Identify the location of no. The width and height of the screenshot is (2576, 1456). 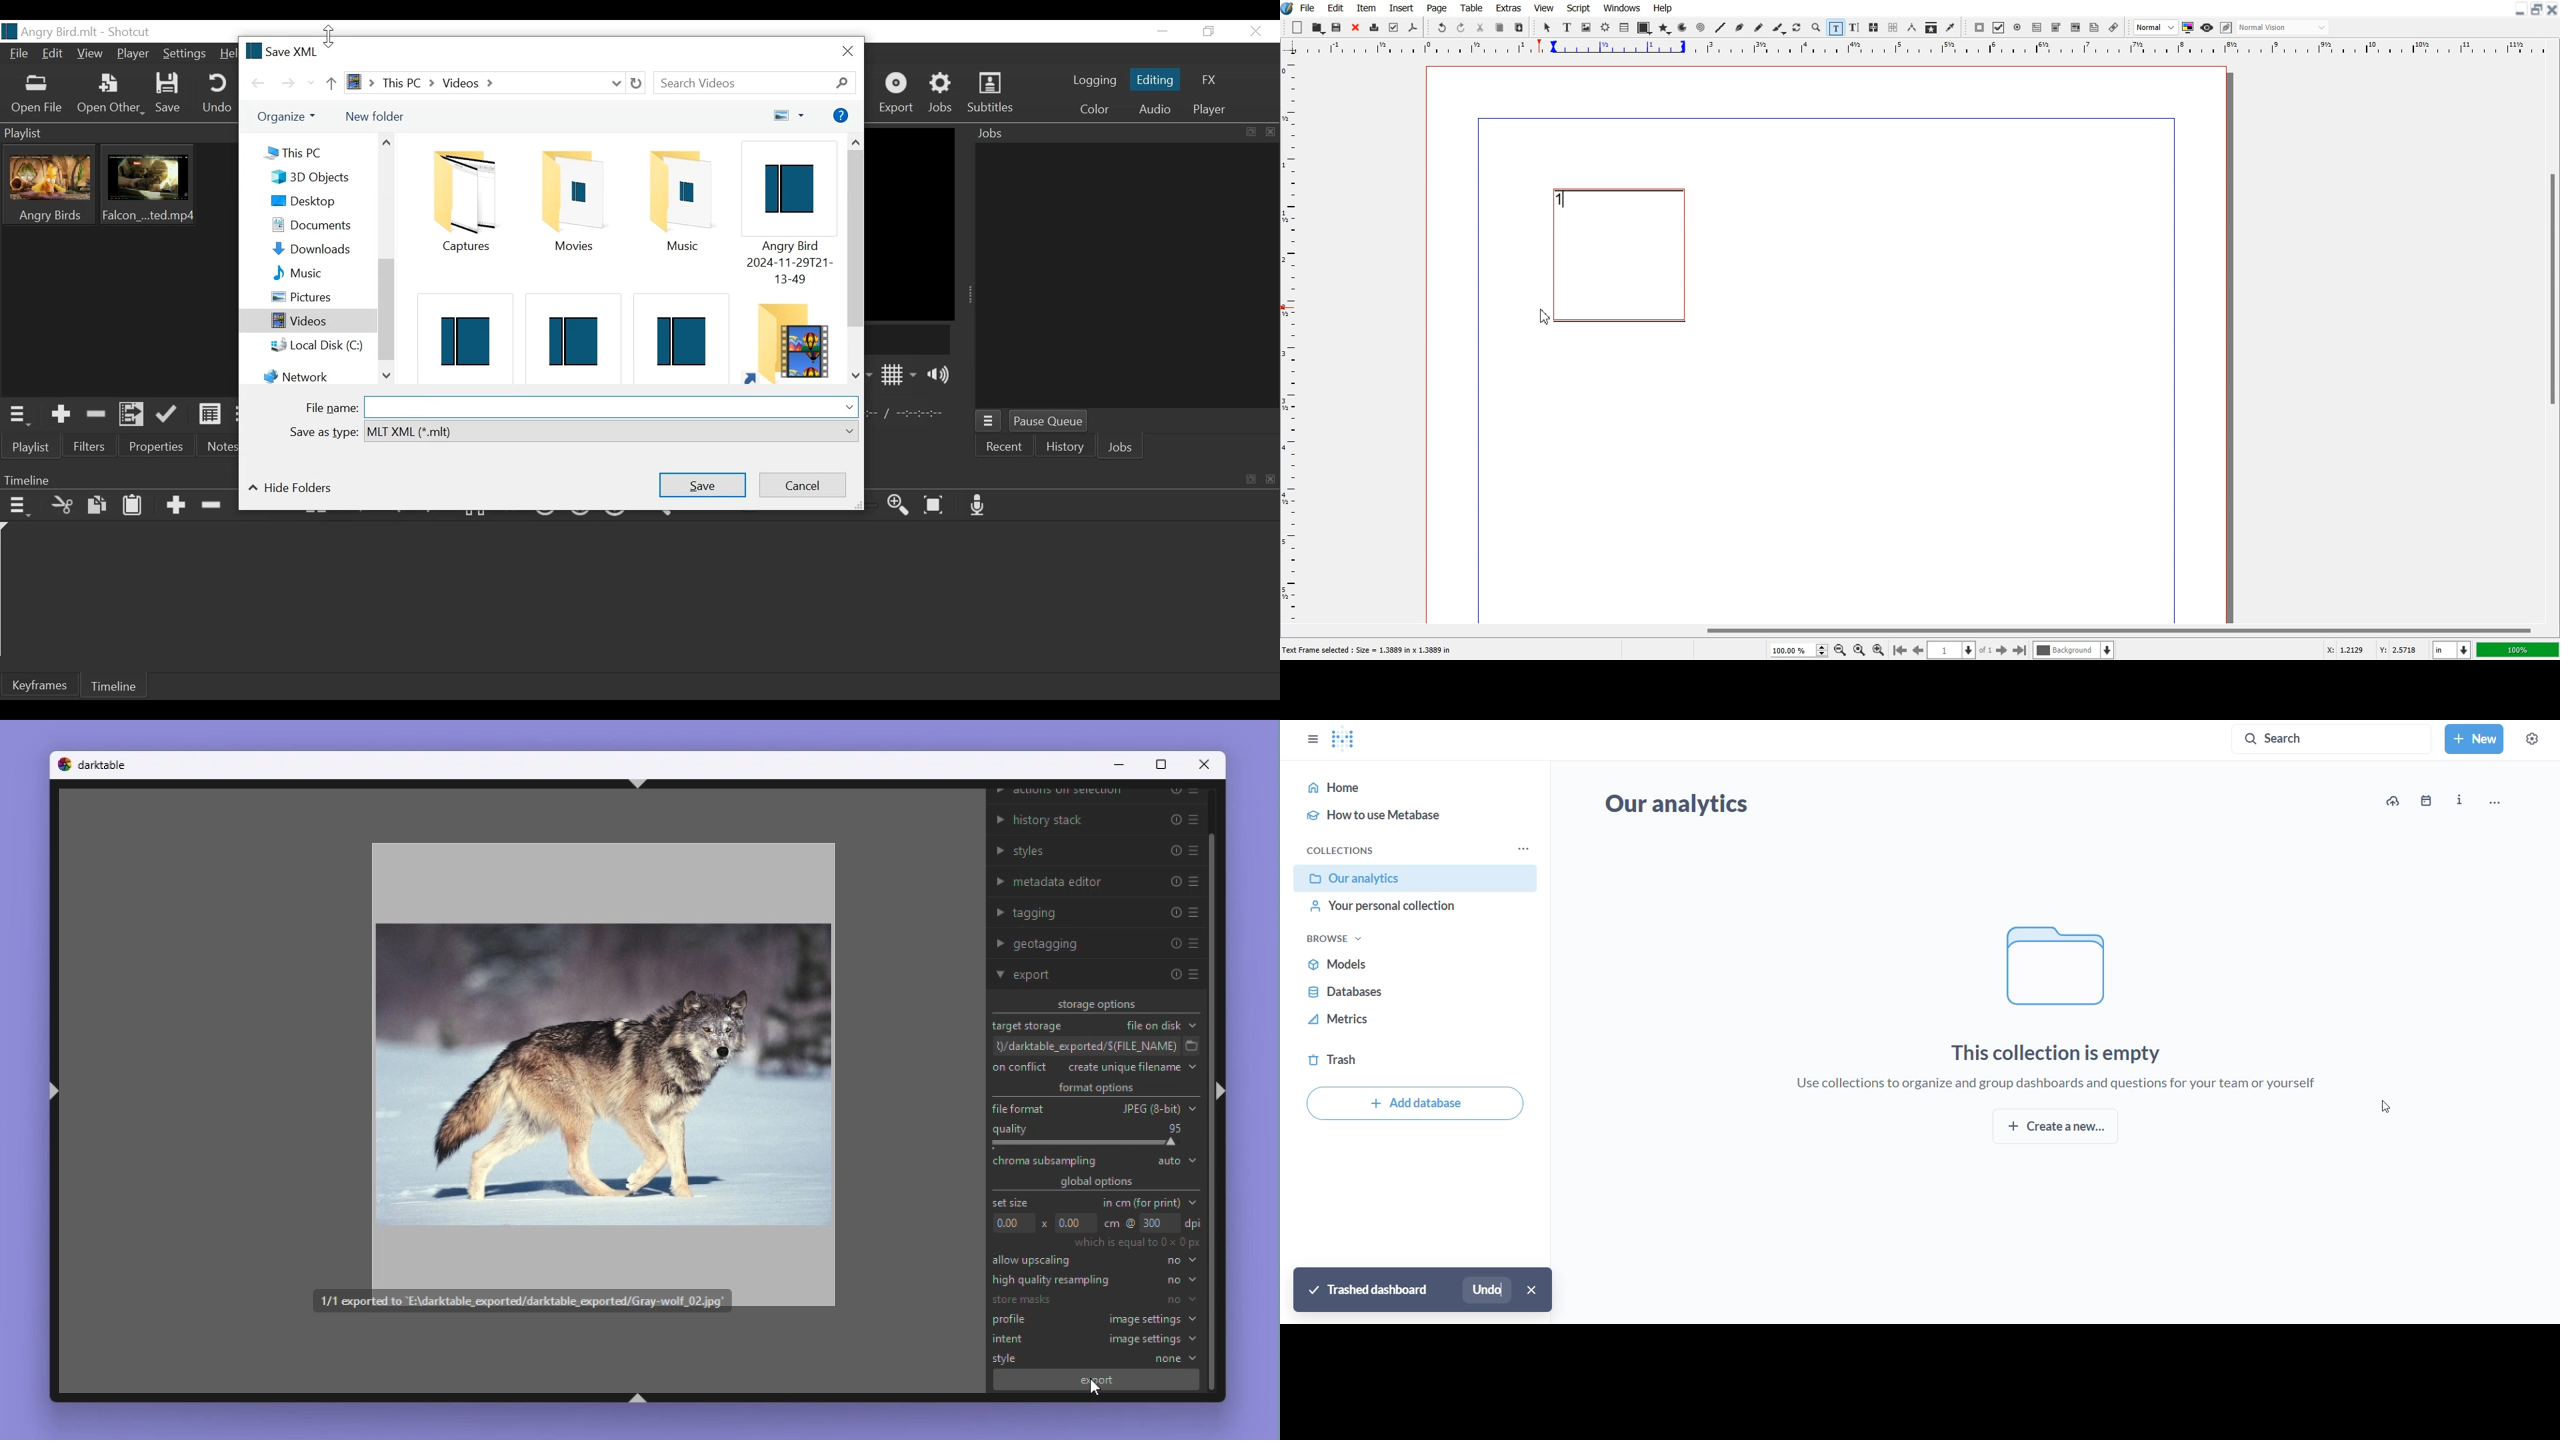
(1183, 1279).